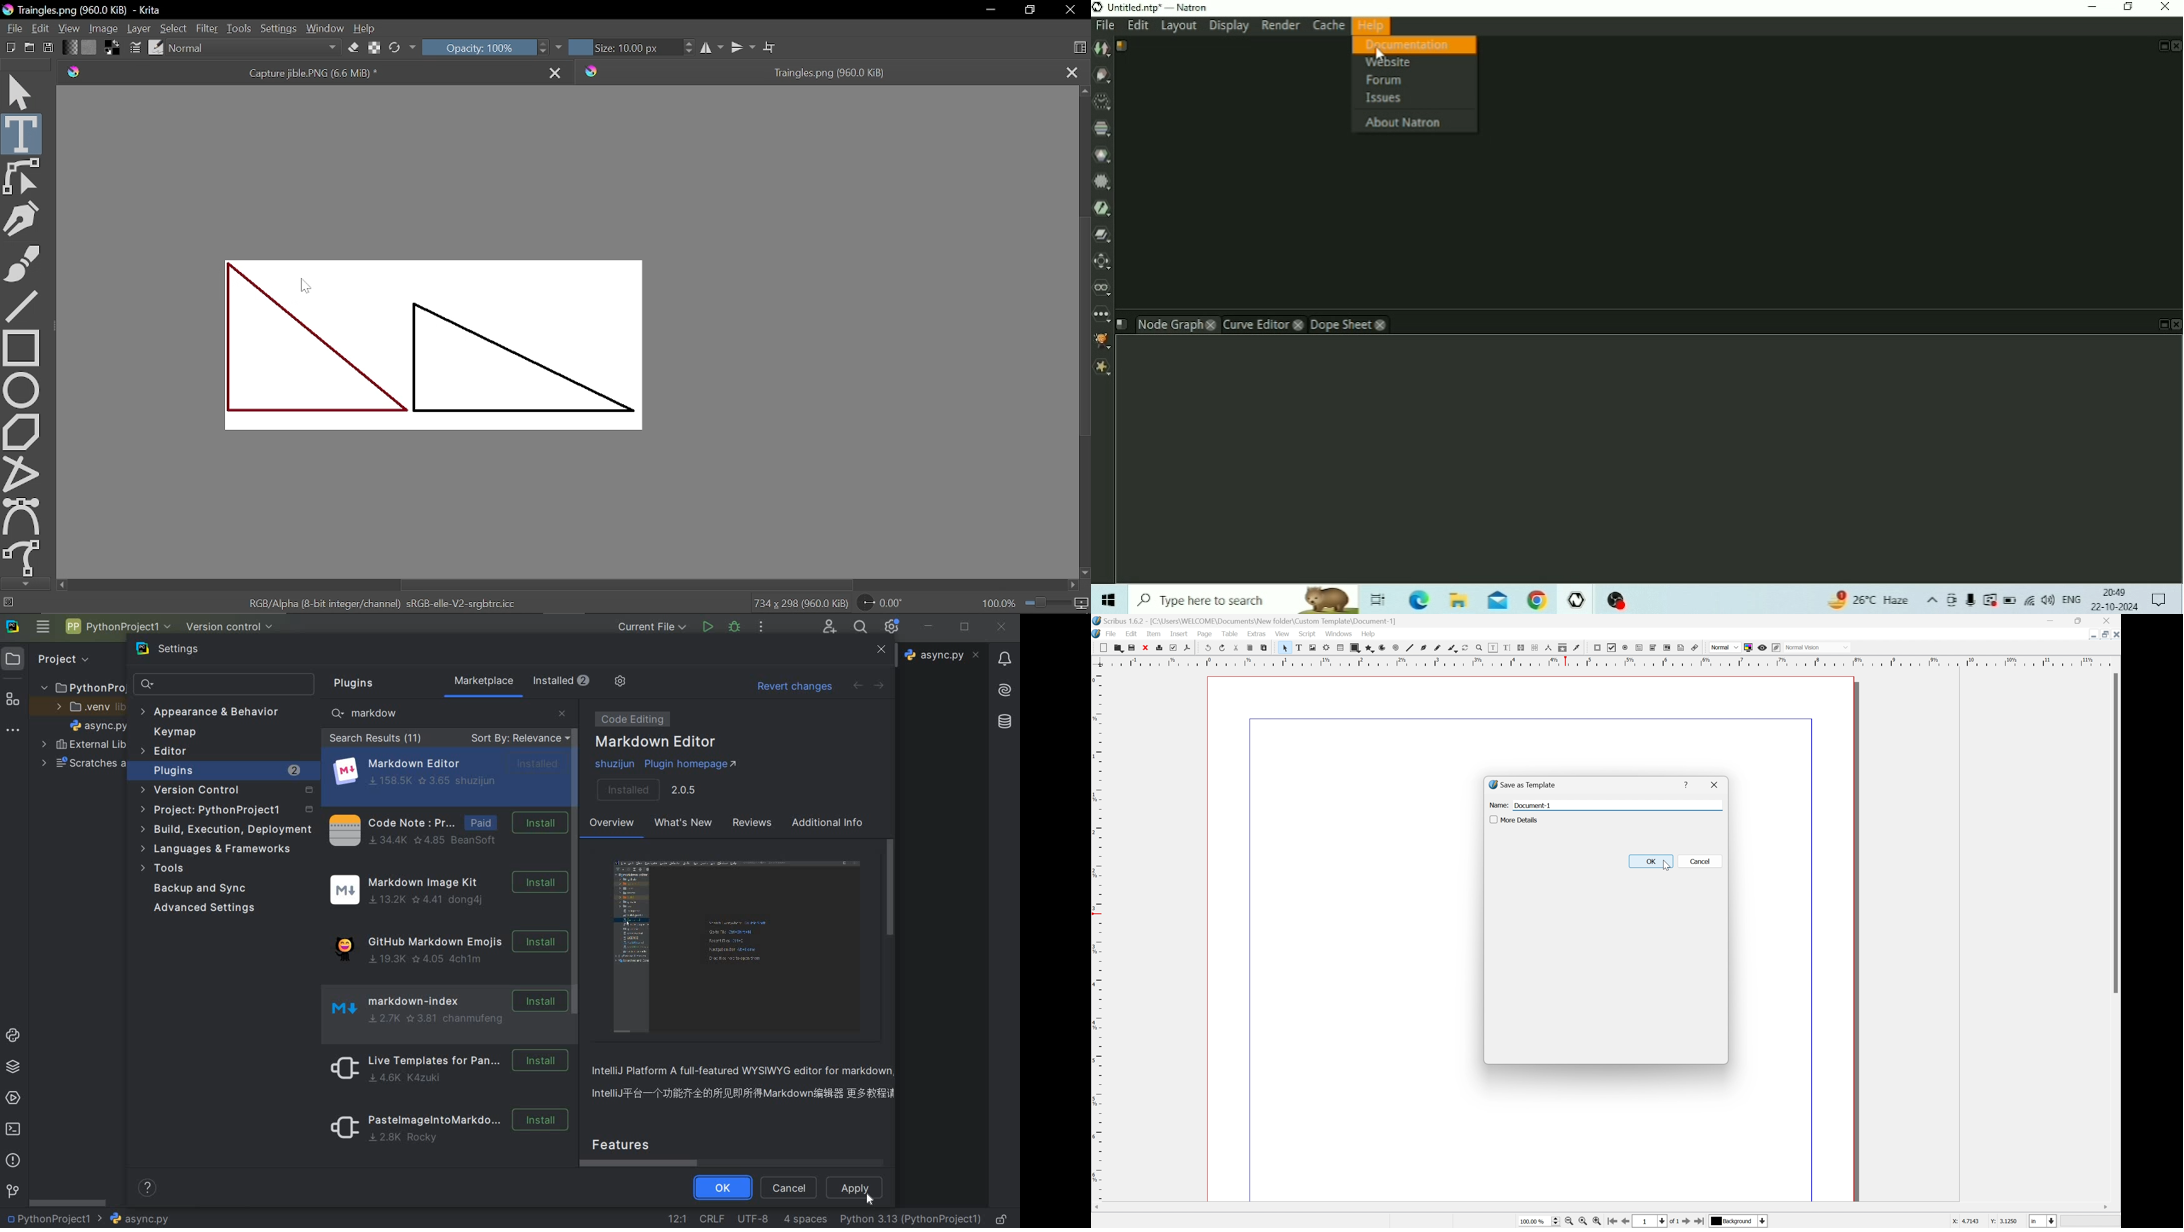 The height and width of the screenshot is (1232, 2184). Describe the element at coordinates (892, 887) in the screenshot. I see `scrollbar` at that location.